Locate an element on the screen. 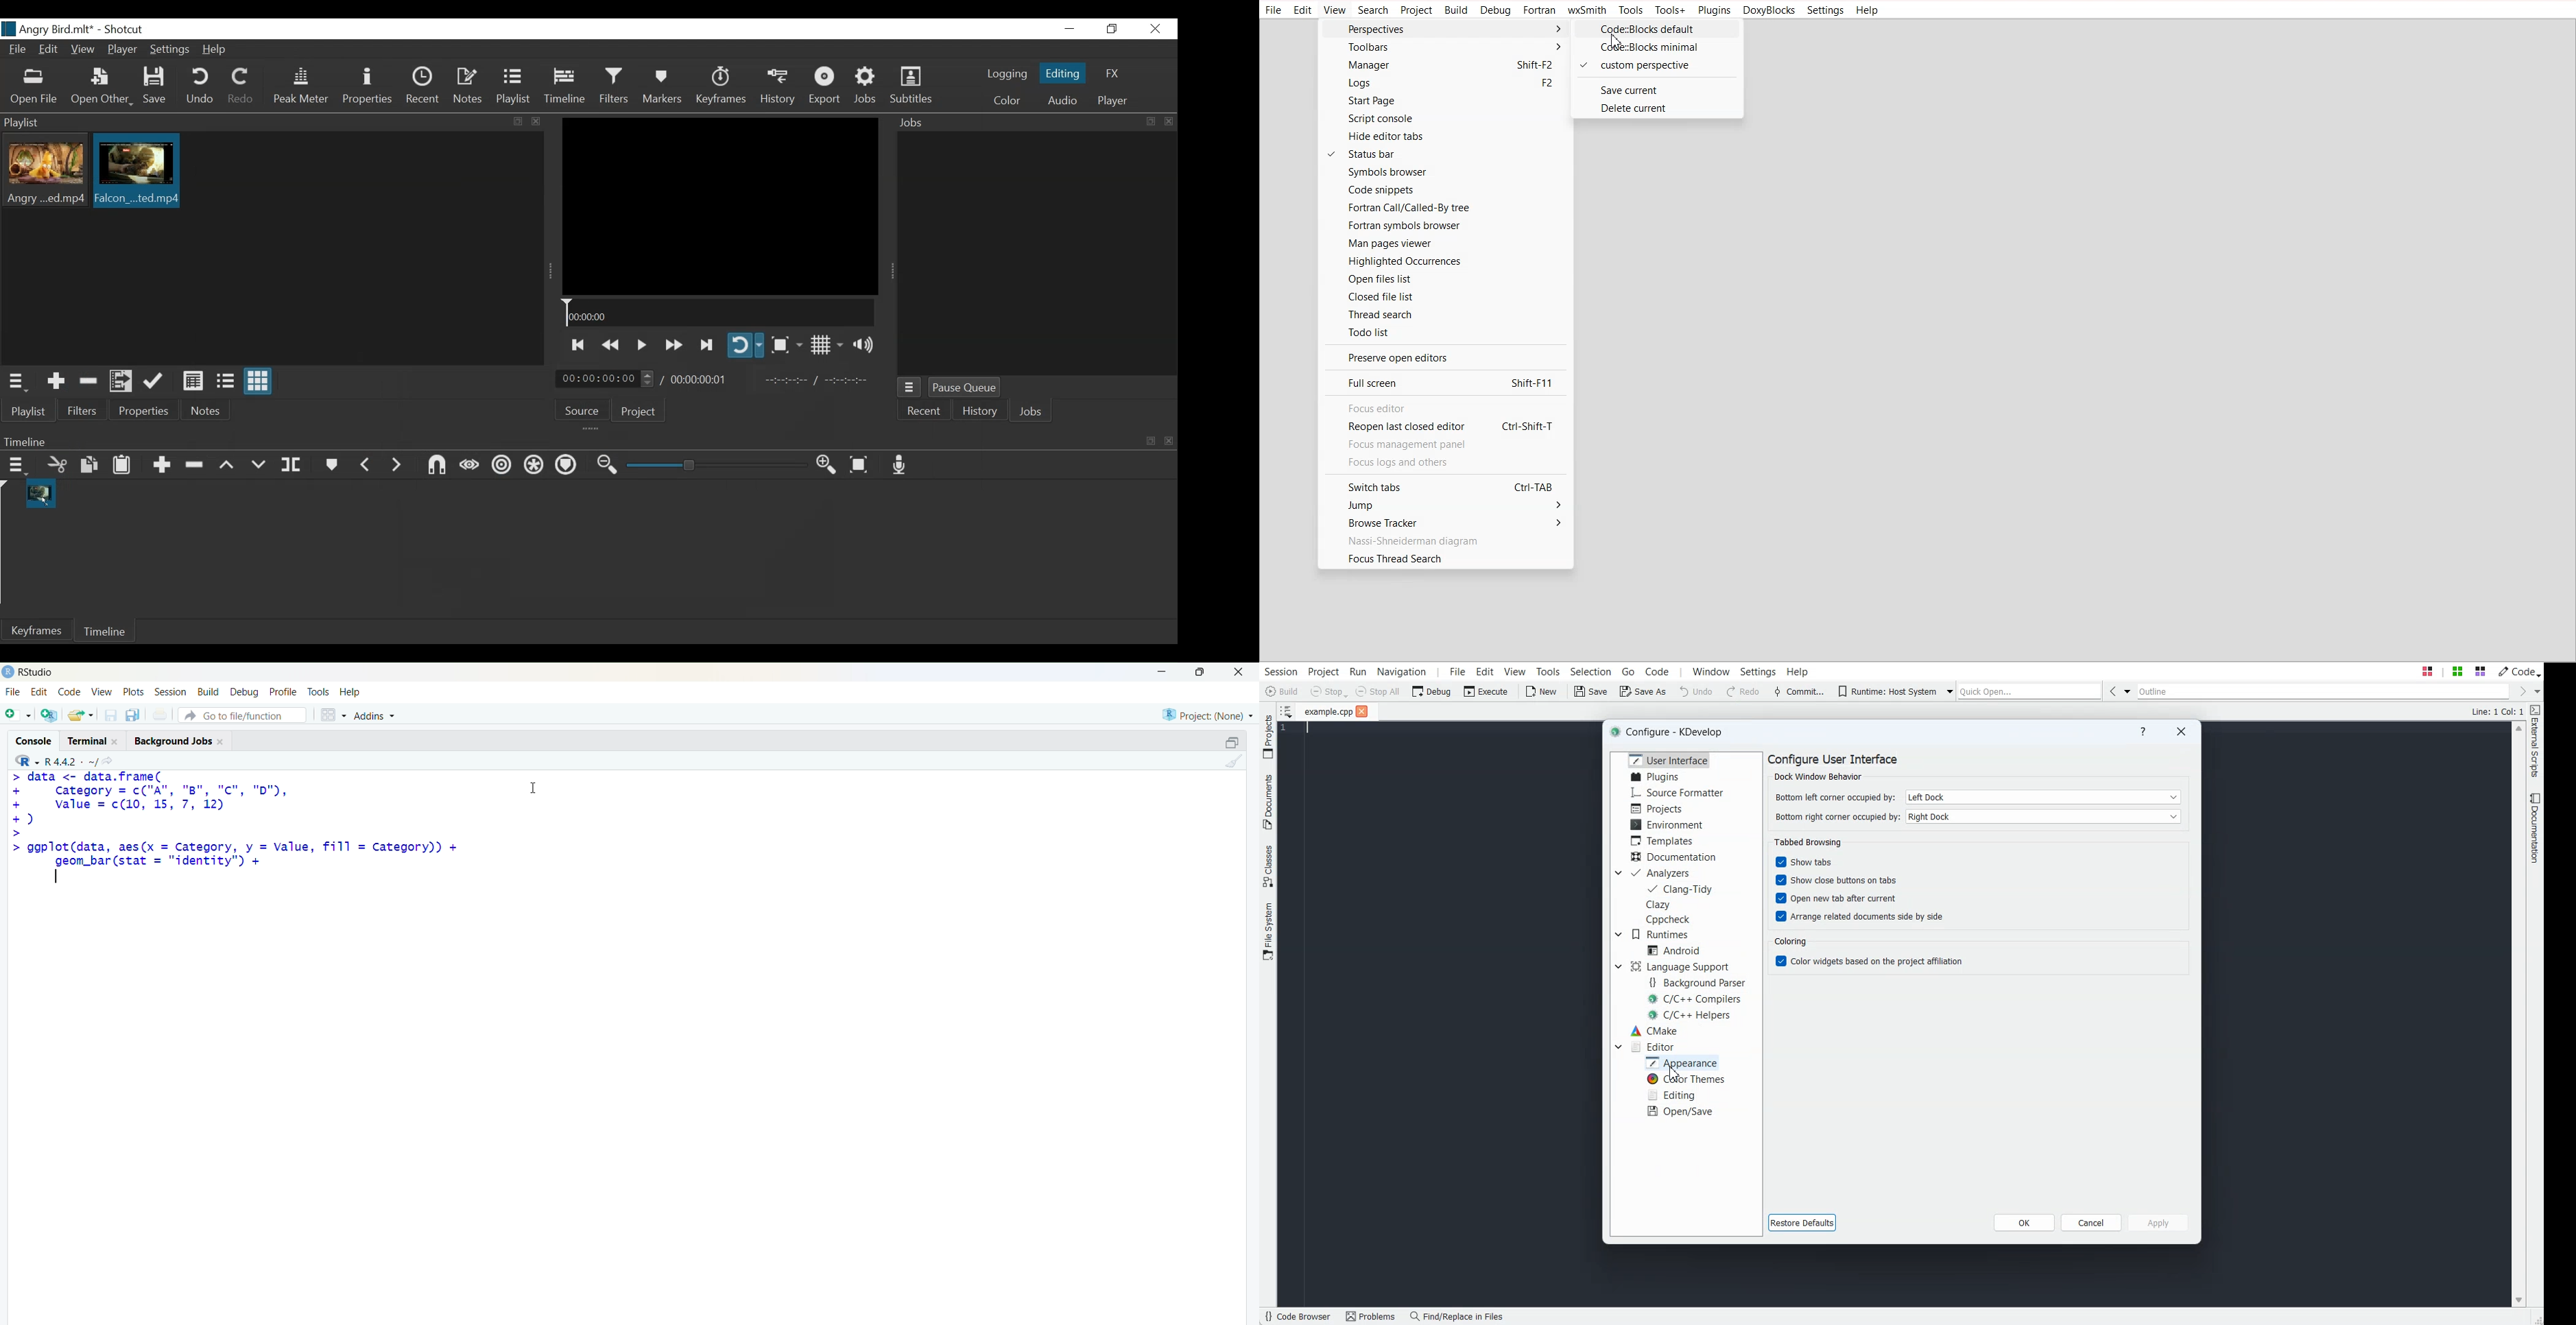 The width and height of the screenshot is (2576, 1344). Timeline is located at coordinates (566, 86).